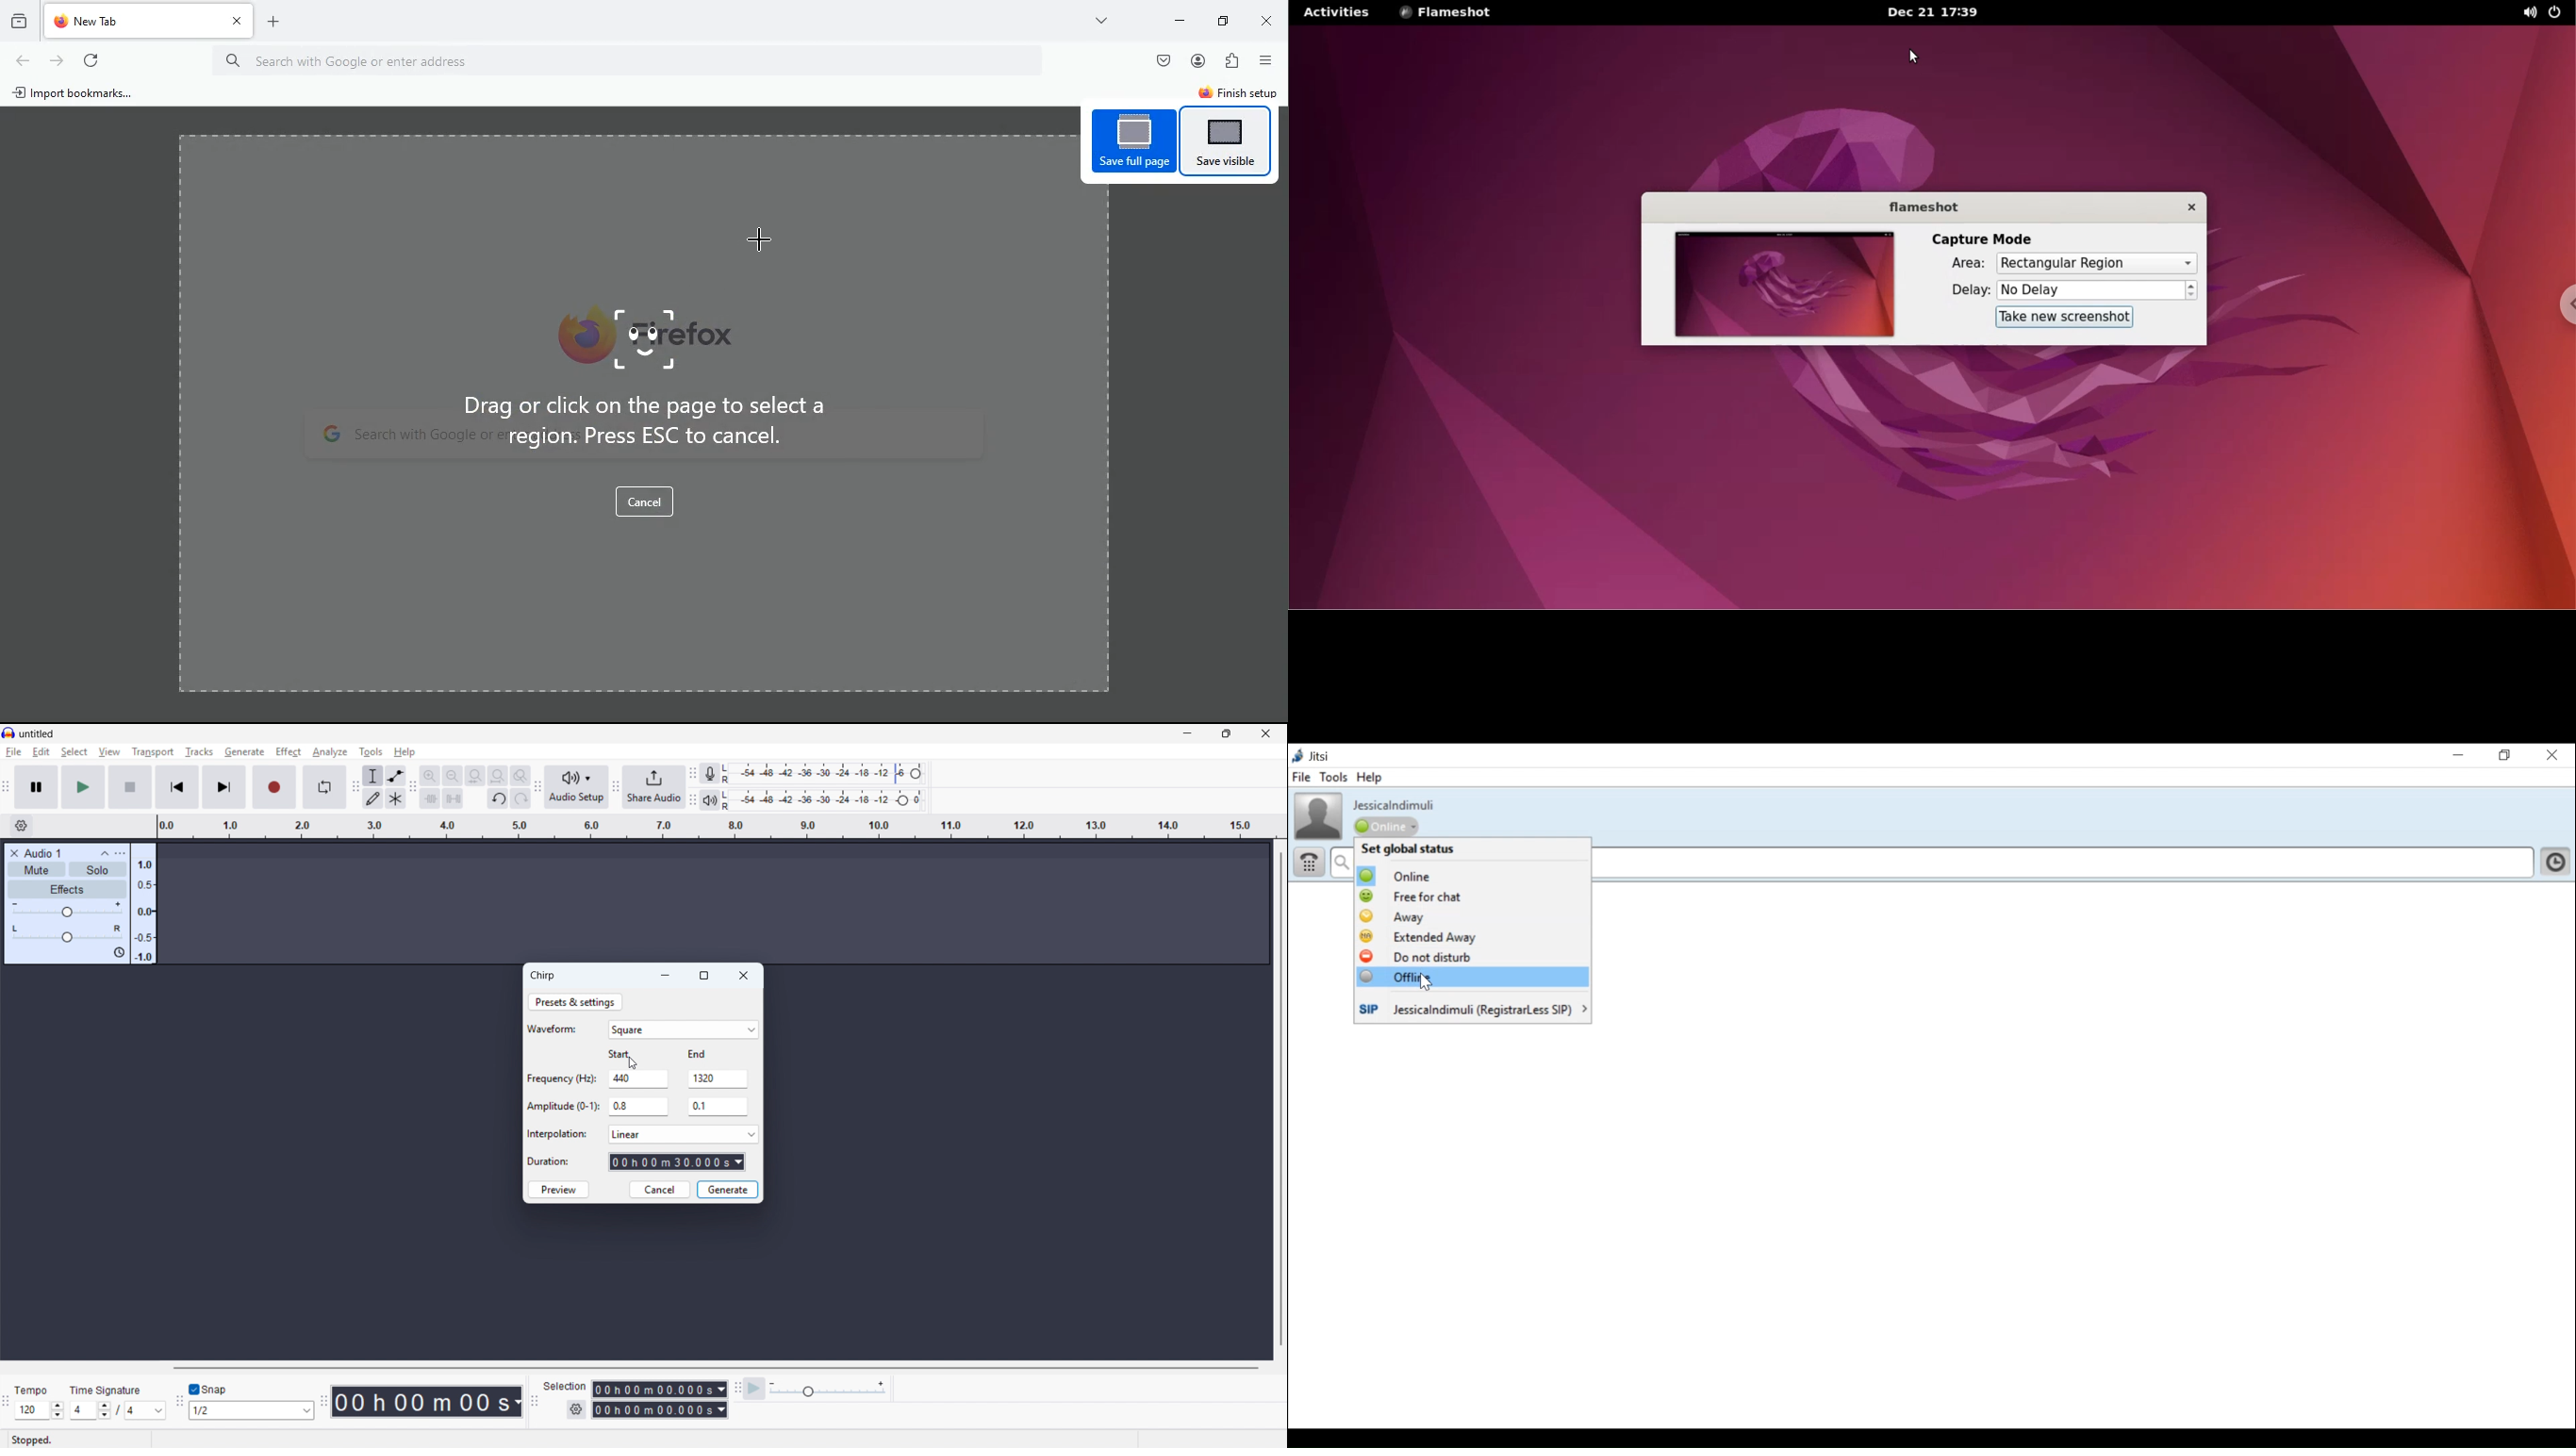  What do you see at coordinates (476, 776) in the screenshot?
I see `Quit selection to width ` at bounding box center [476, 776].